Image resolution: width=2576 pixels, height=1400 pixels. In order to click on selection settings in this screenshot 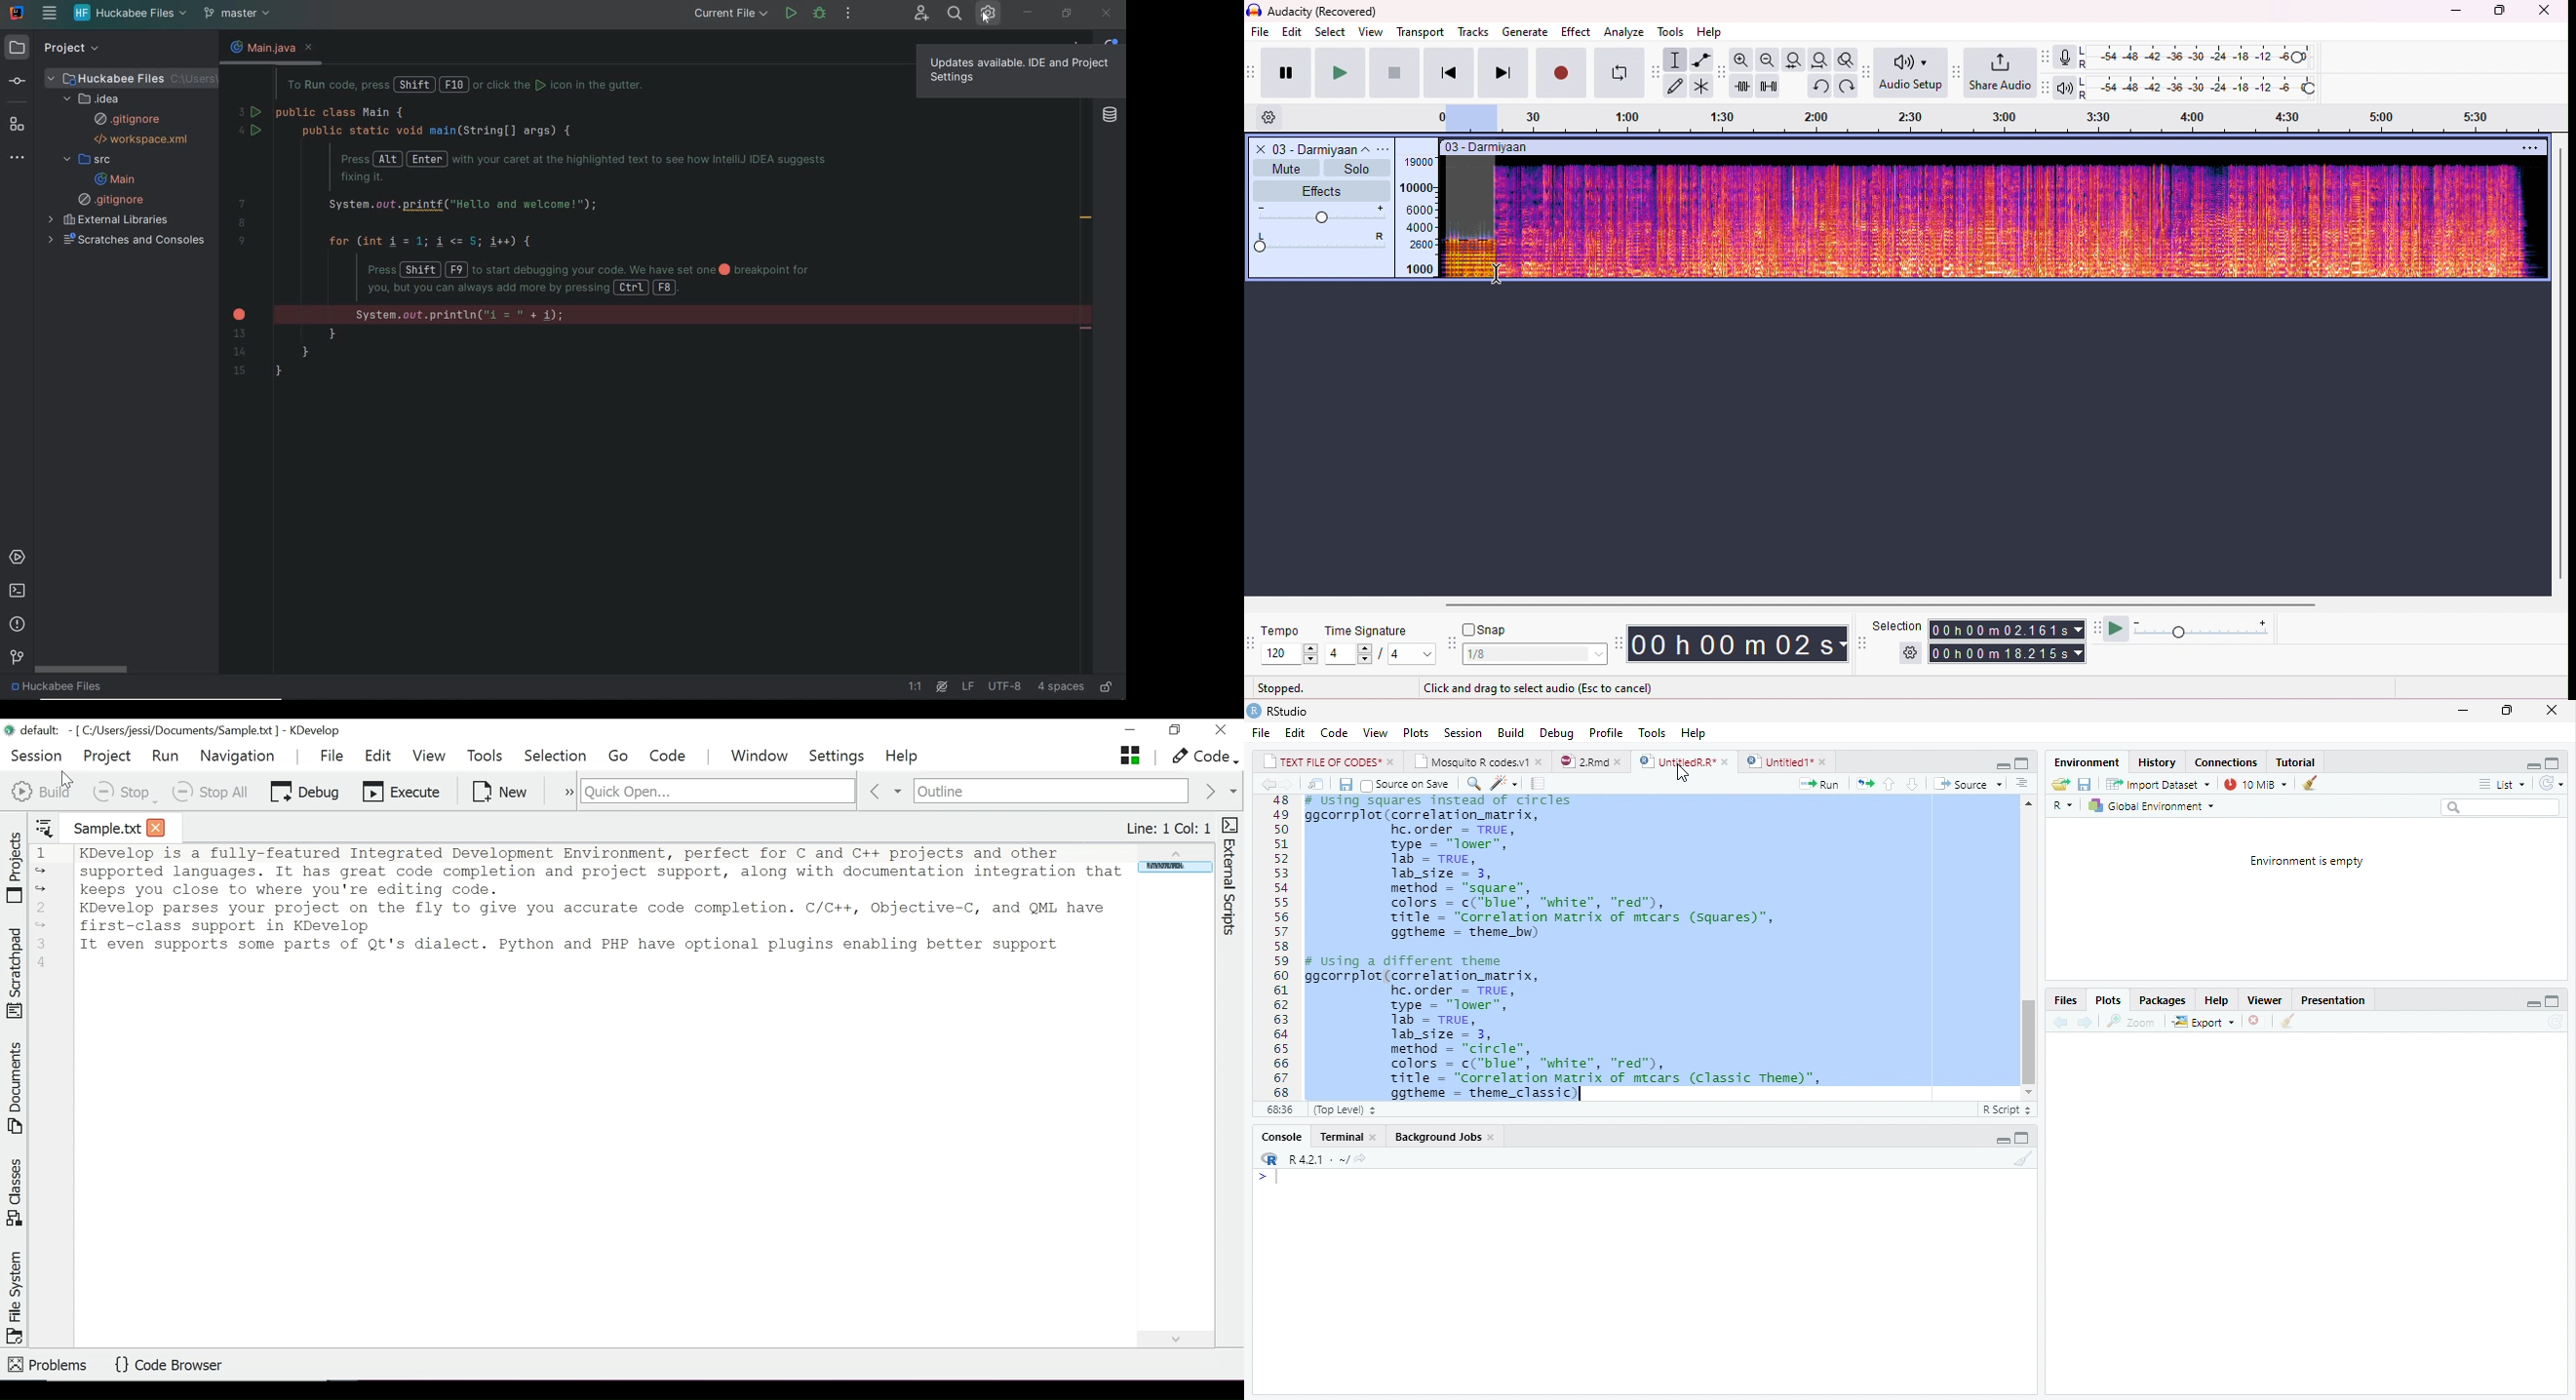, I will do `click(1911, 652)`.